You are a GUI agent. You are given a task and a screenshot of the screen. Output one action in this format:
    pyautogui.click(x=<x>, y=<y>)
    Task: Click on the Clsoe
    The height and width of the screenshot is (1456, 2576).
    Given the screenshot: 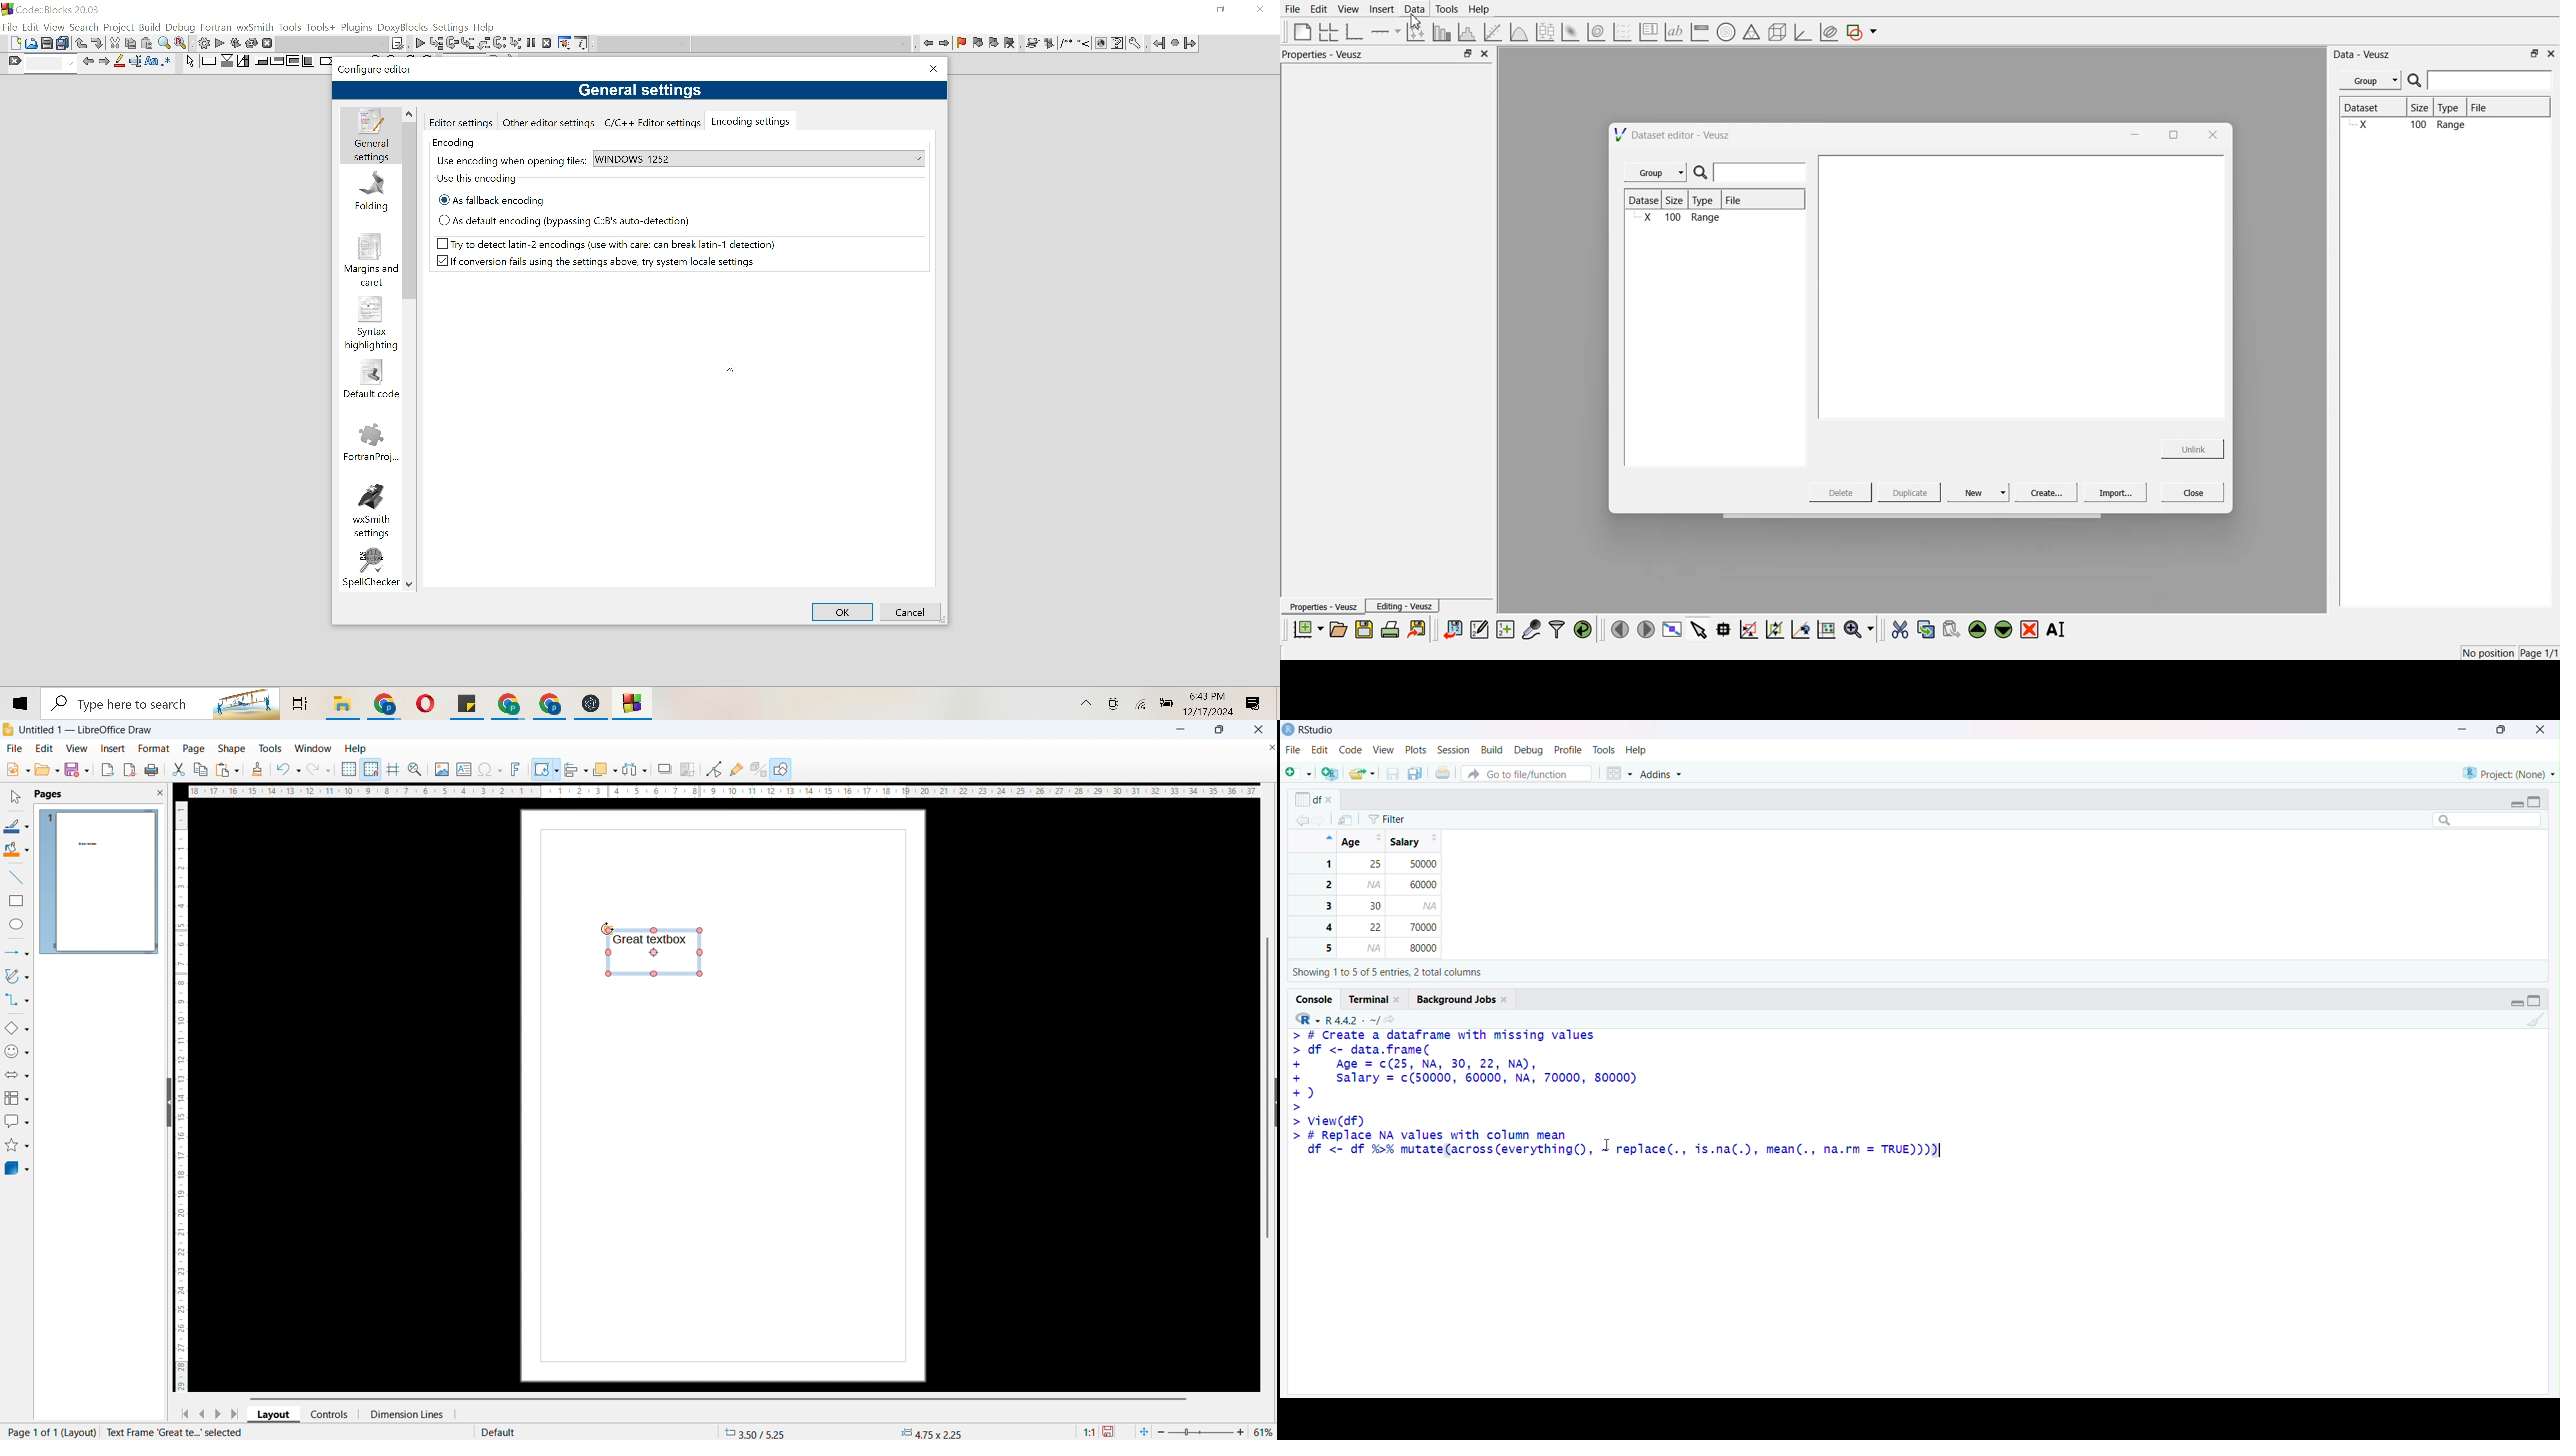 What is the action you would take?
    pyautogui.click(x=2541, y=730)
    